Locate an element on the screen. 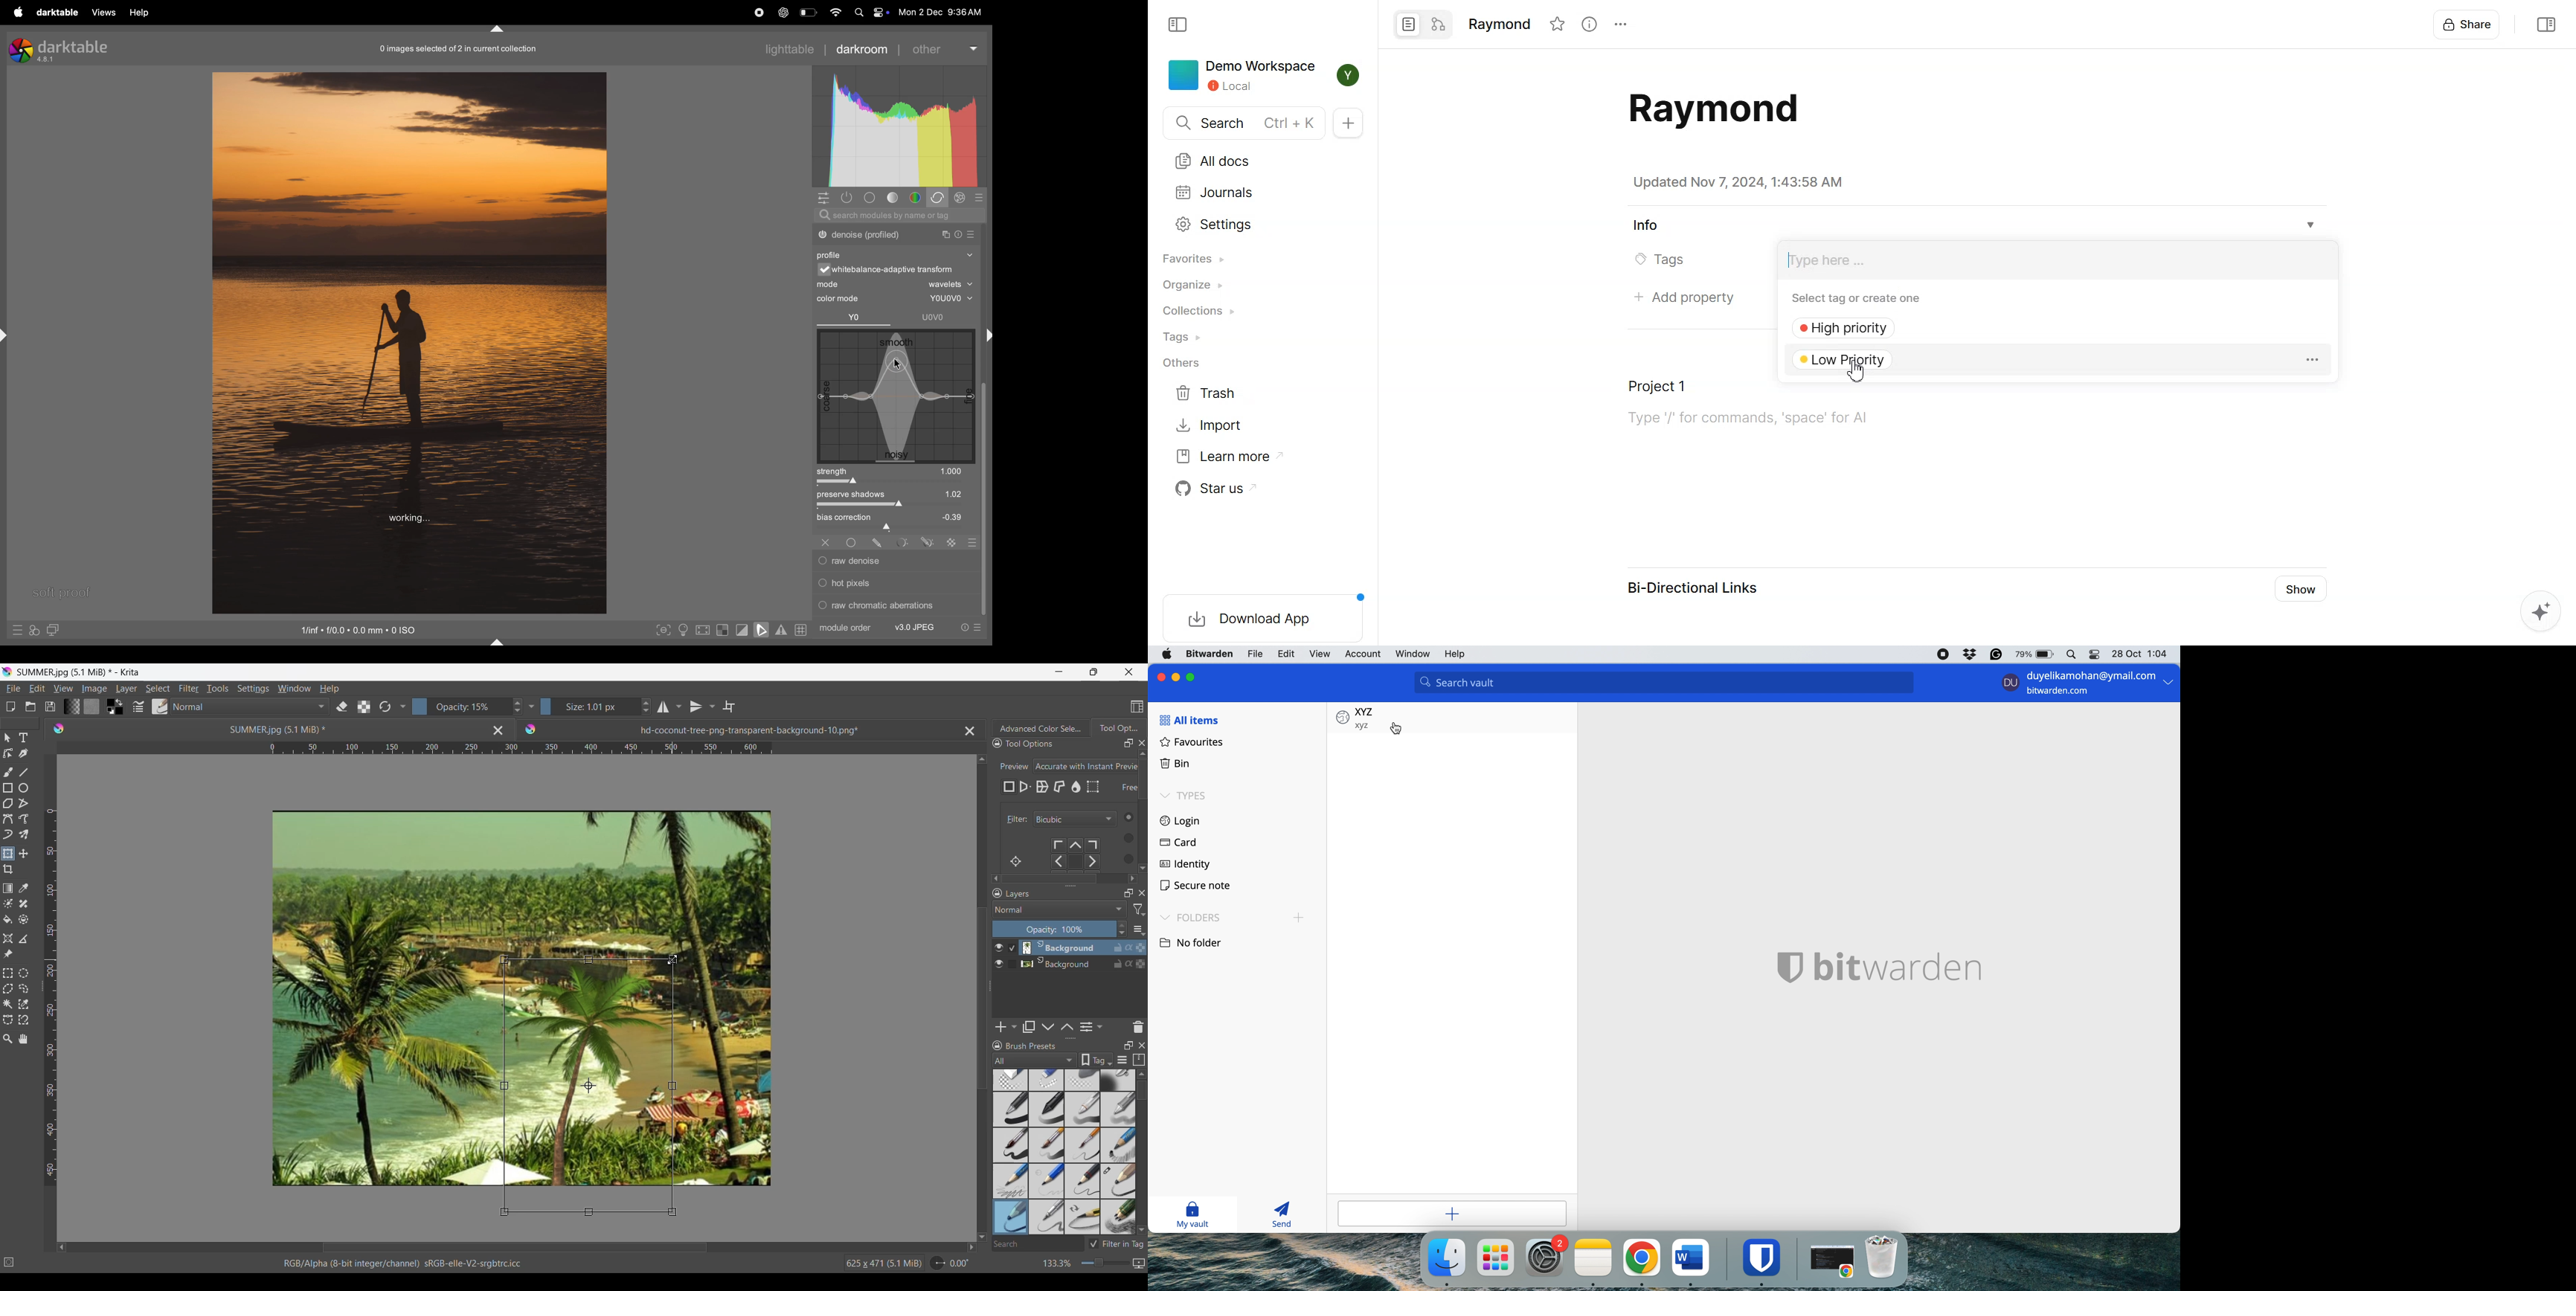 Image resolution: width=2576 pixels, height=1316 pixels. bin is located at coordinates (1886, 1257).